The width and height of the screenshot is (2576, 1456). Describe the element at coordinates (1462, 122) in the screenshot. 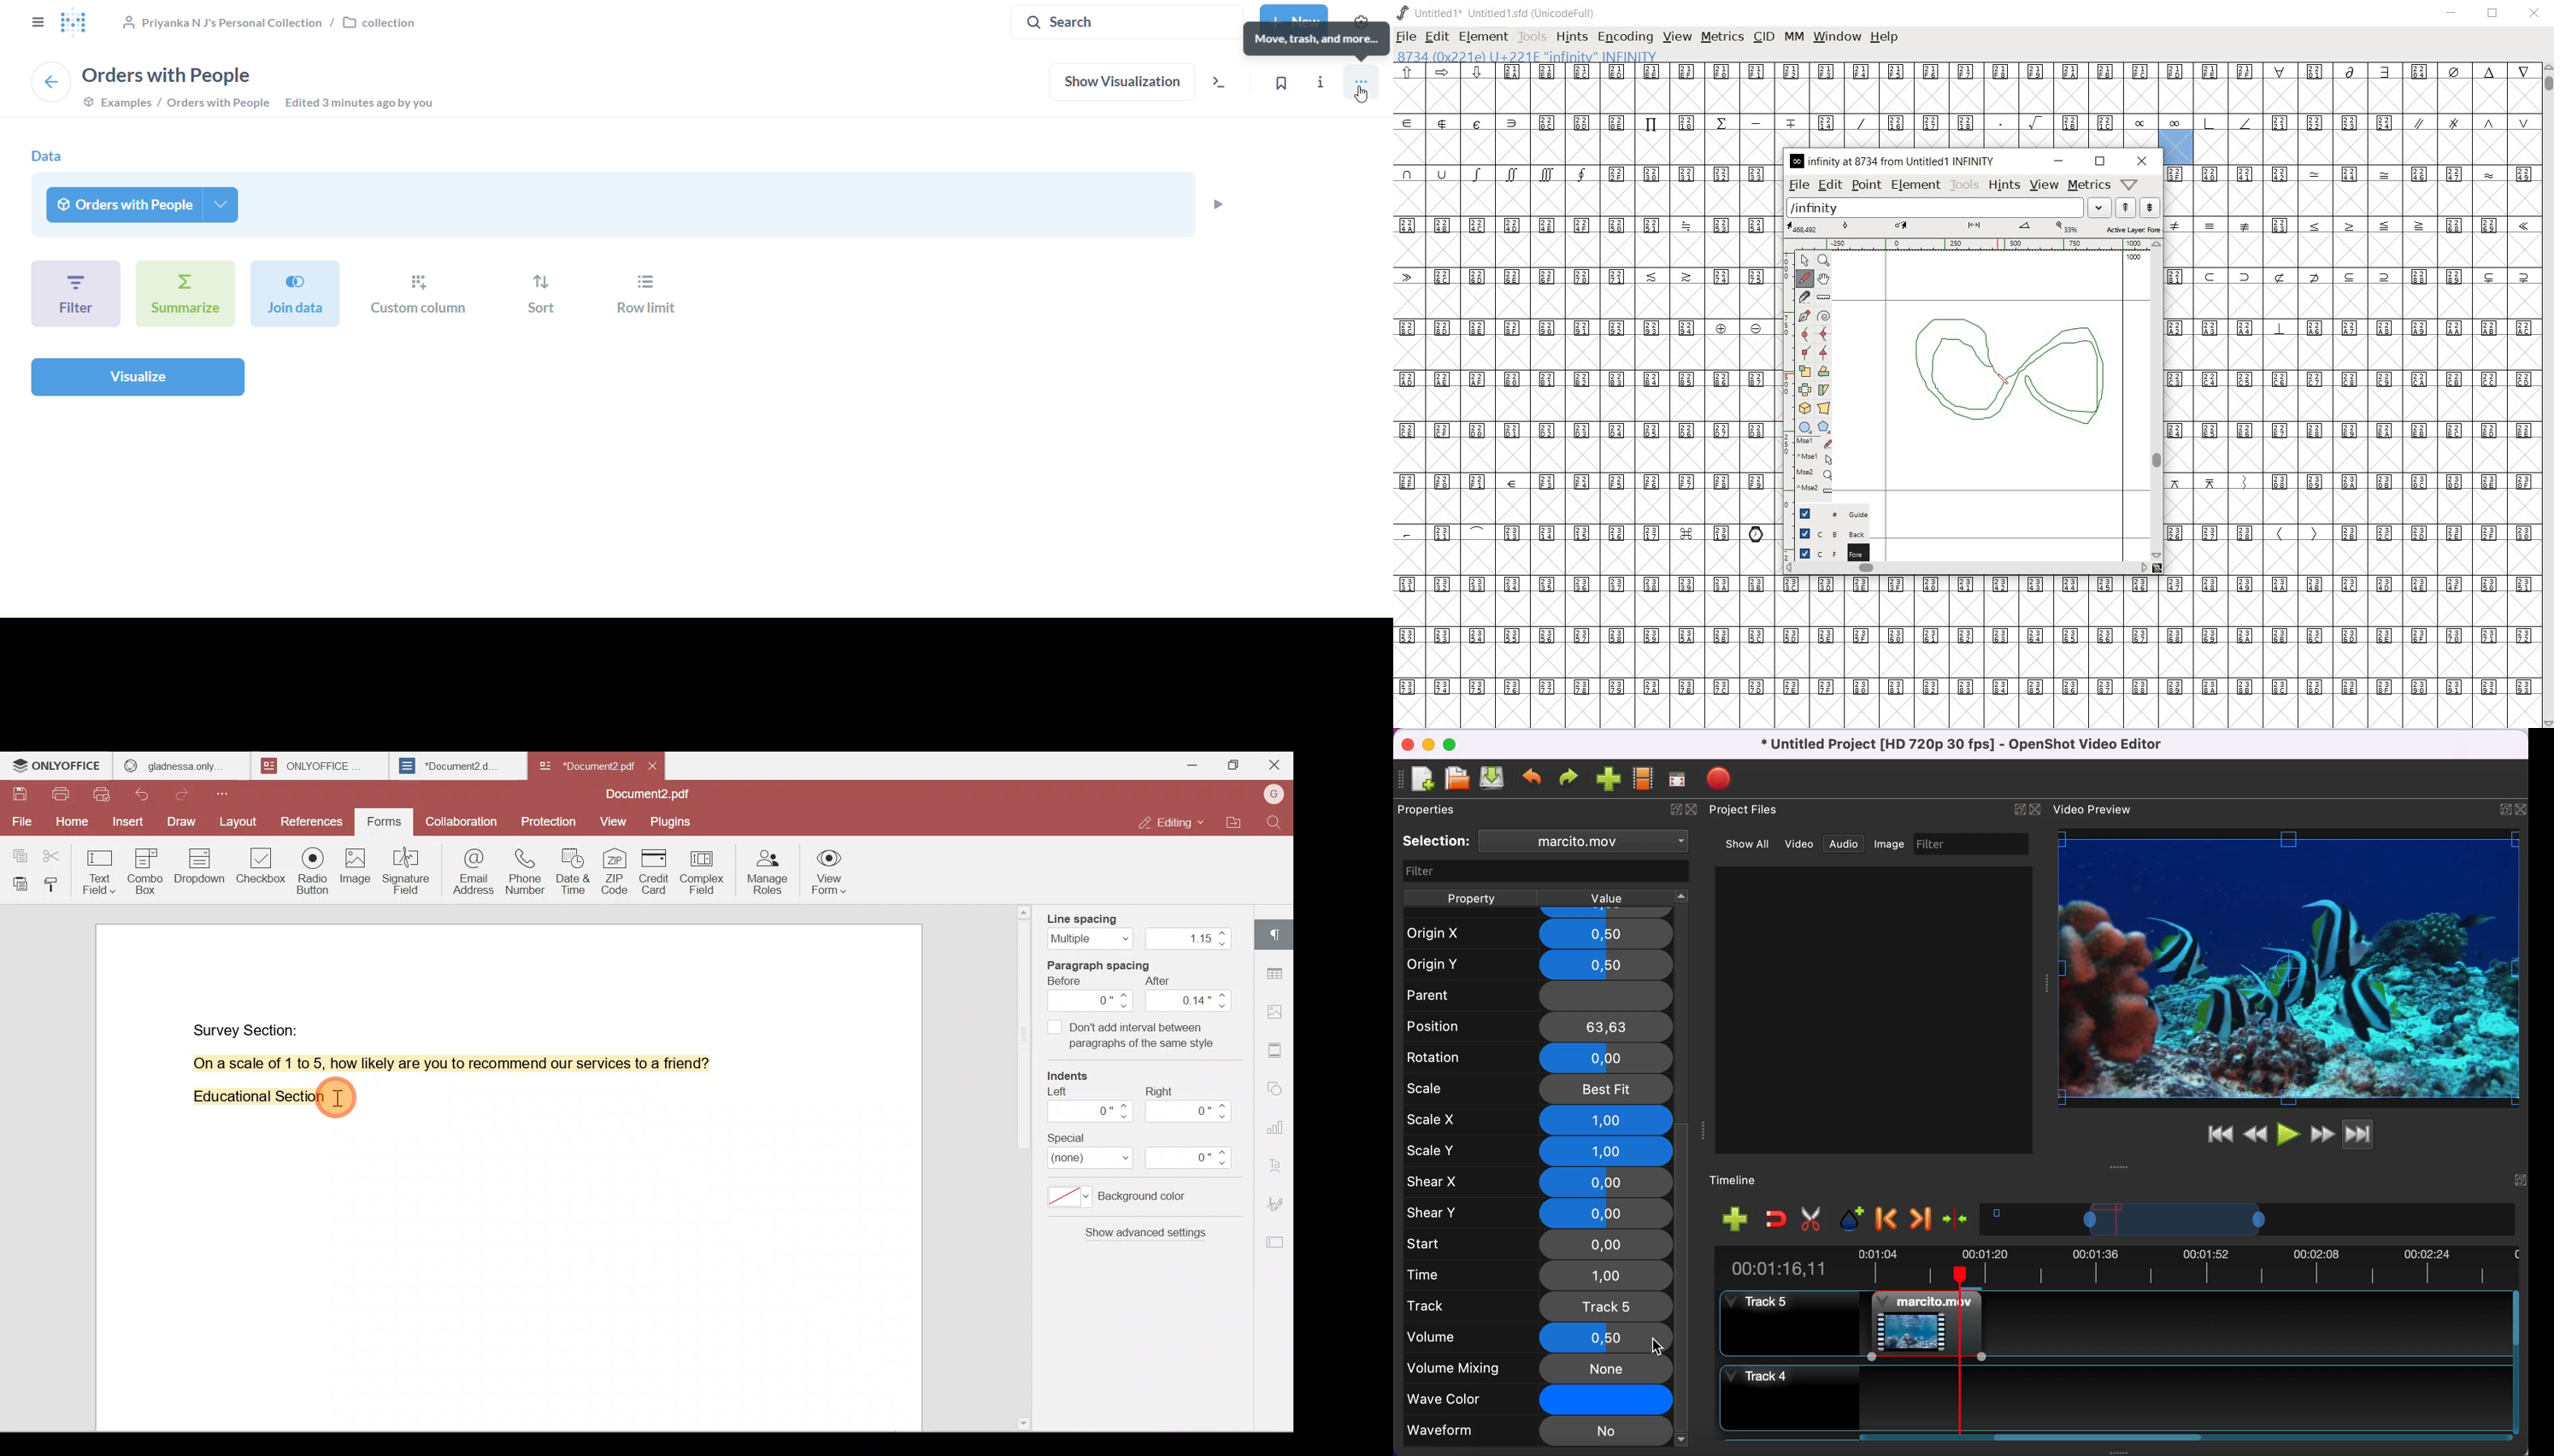

I see `special symbols` at that location.